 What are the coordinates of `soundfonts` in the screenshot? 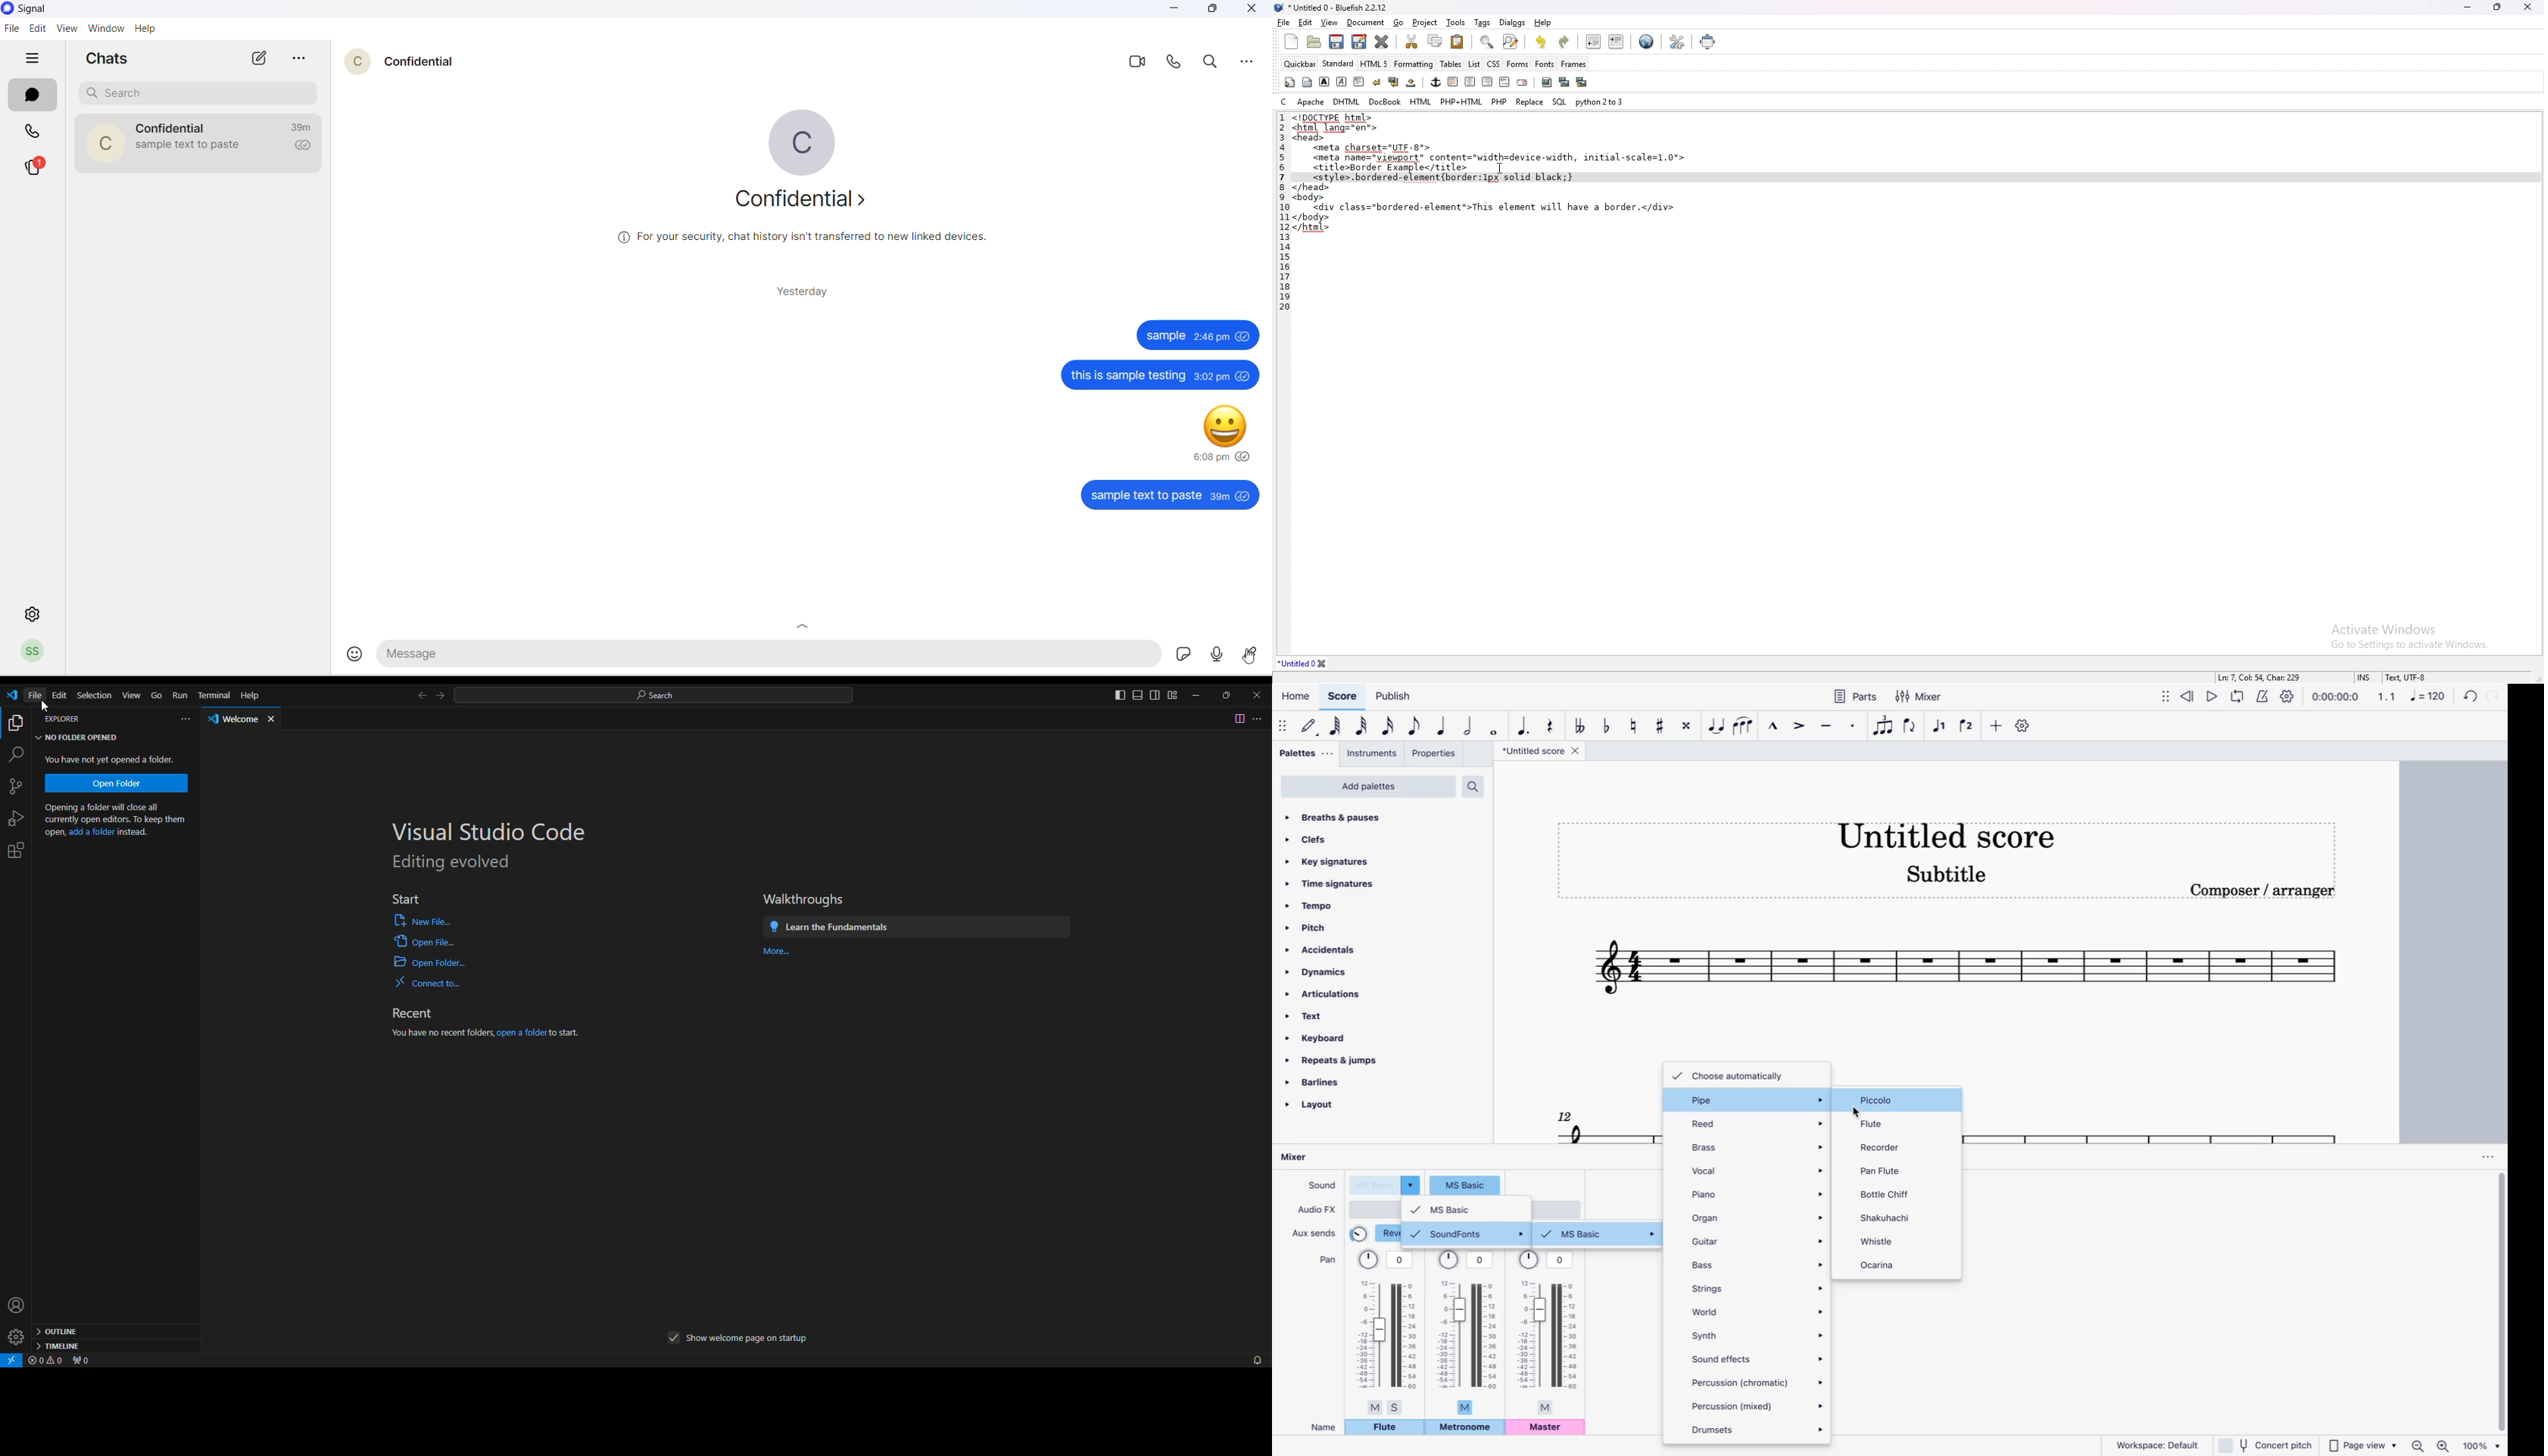 It's located at (1467, 1233).